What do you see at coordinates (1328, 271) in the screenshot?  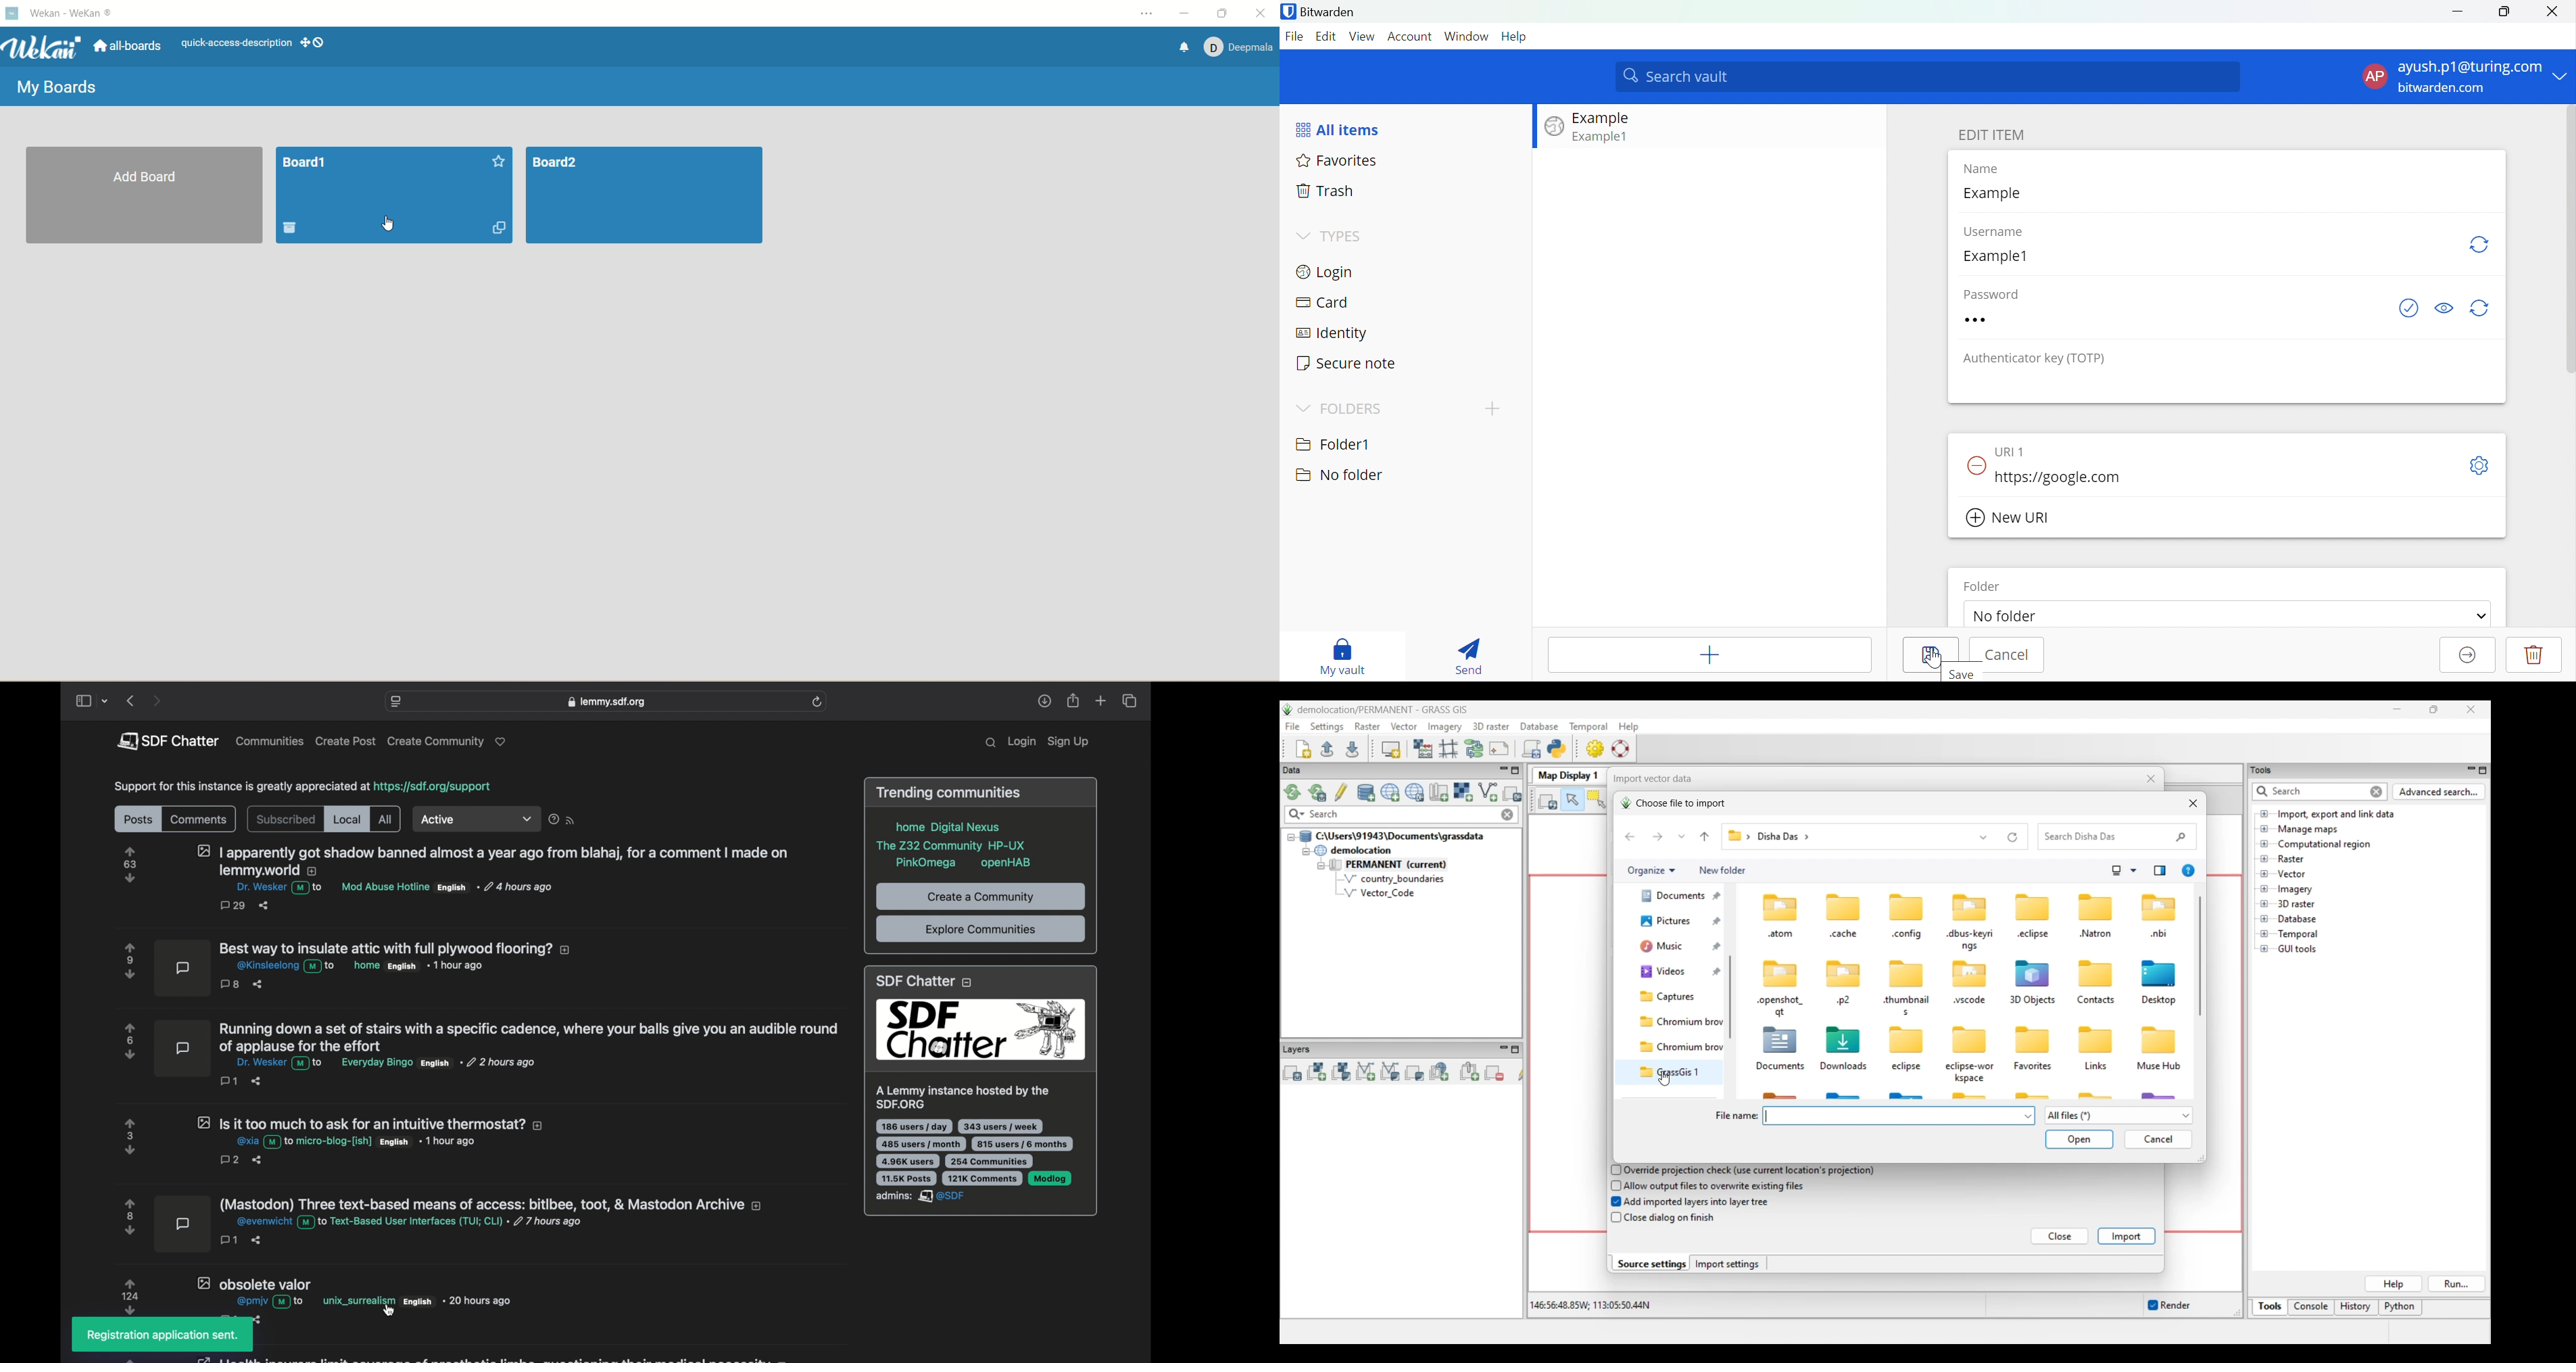 I see `Login` at bounding box center [1328, 271].